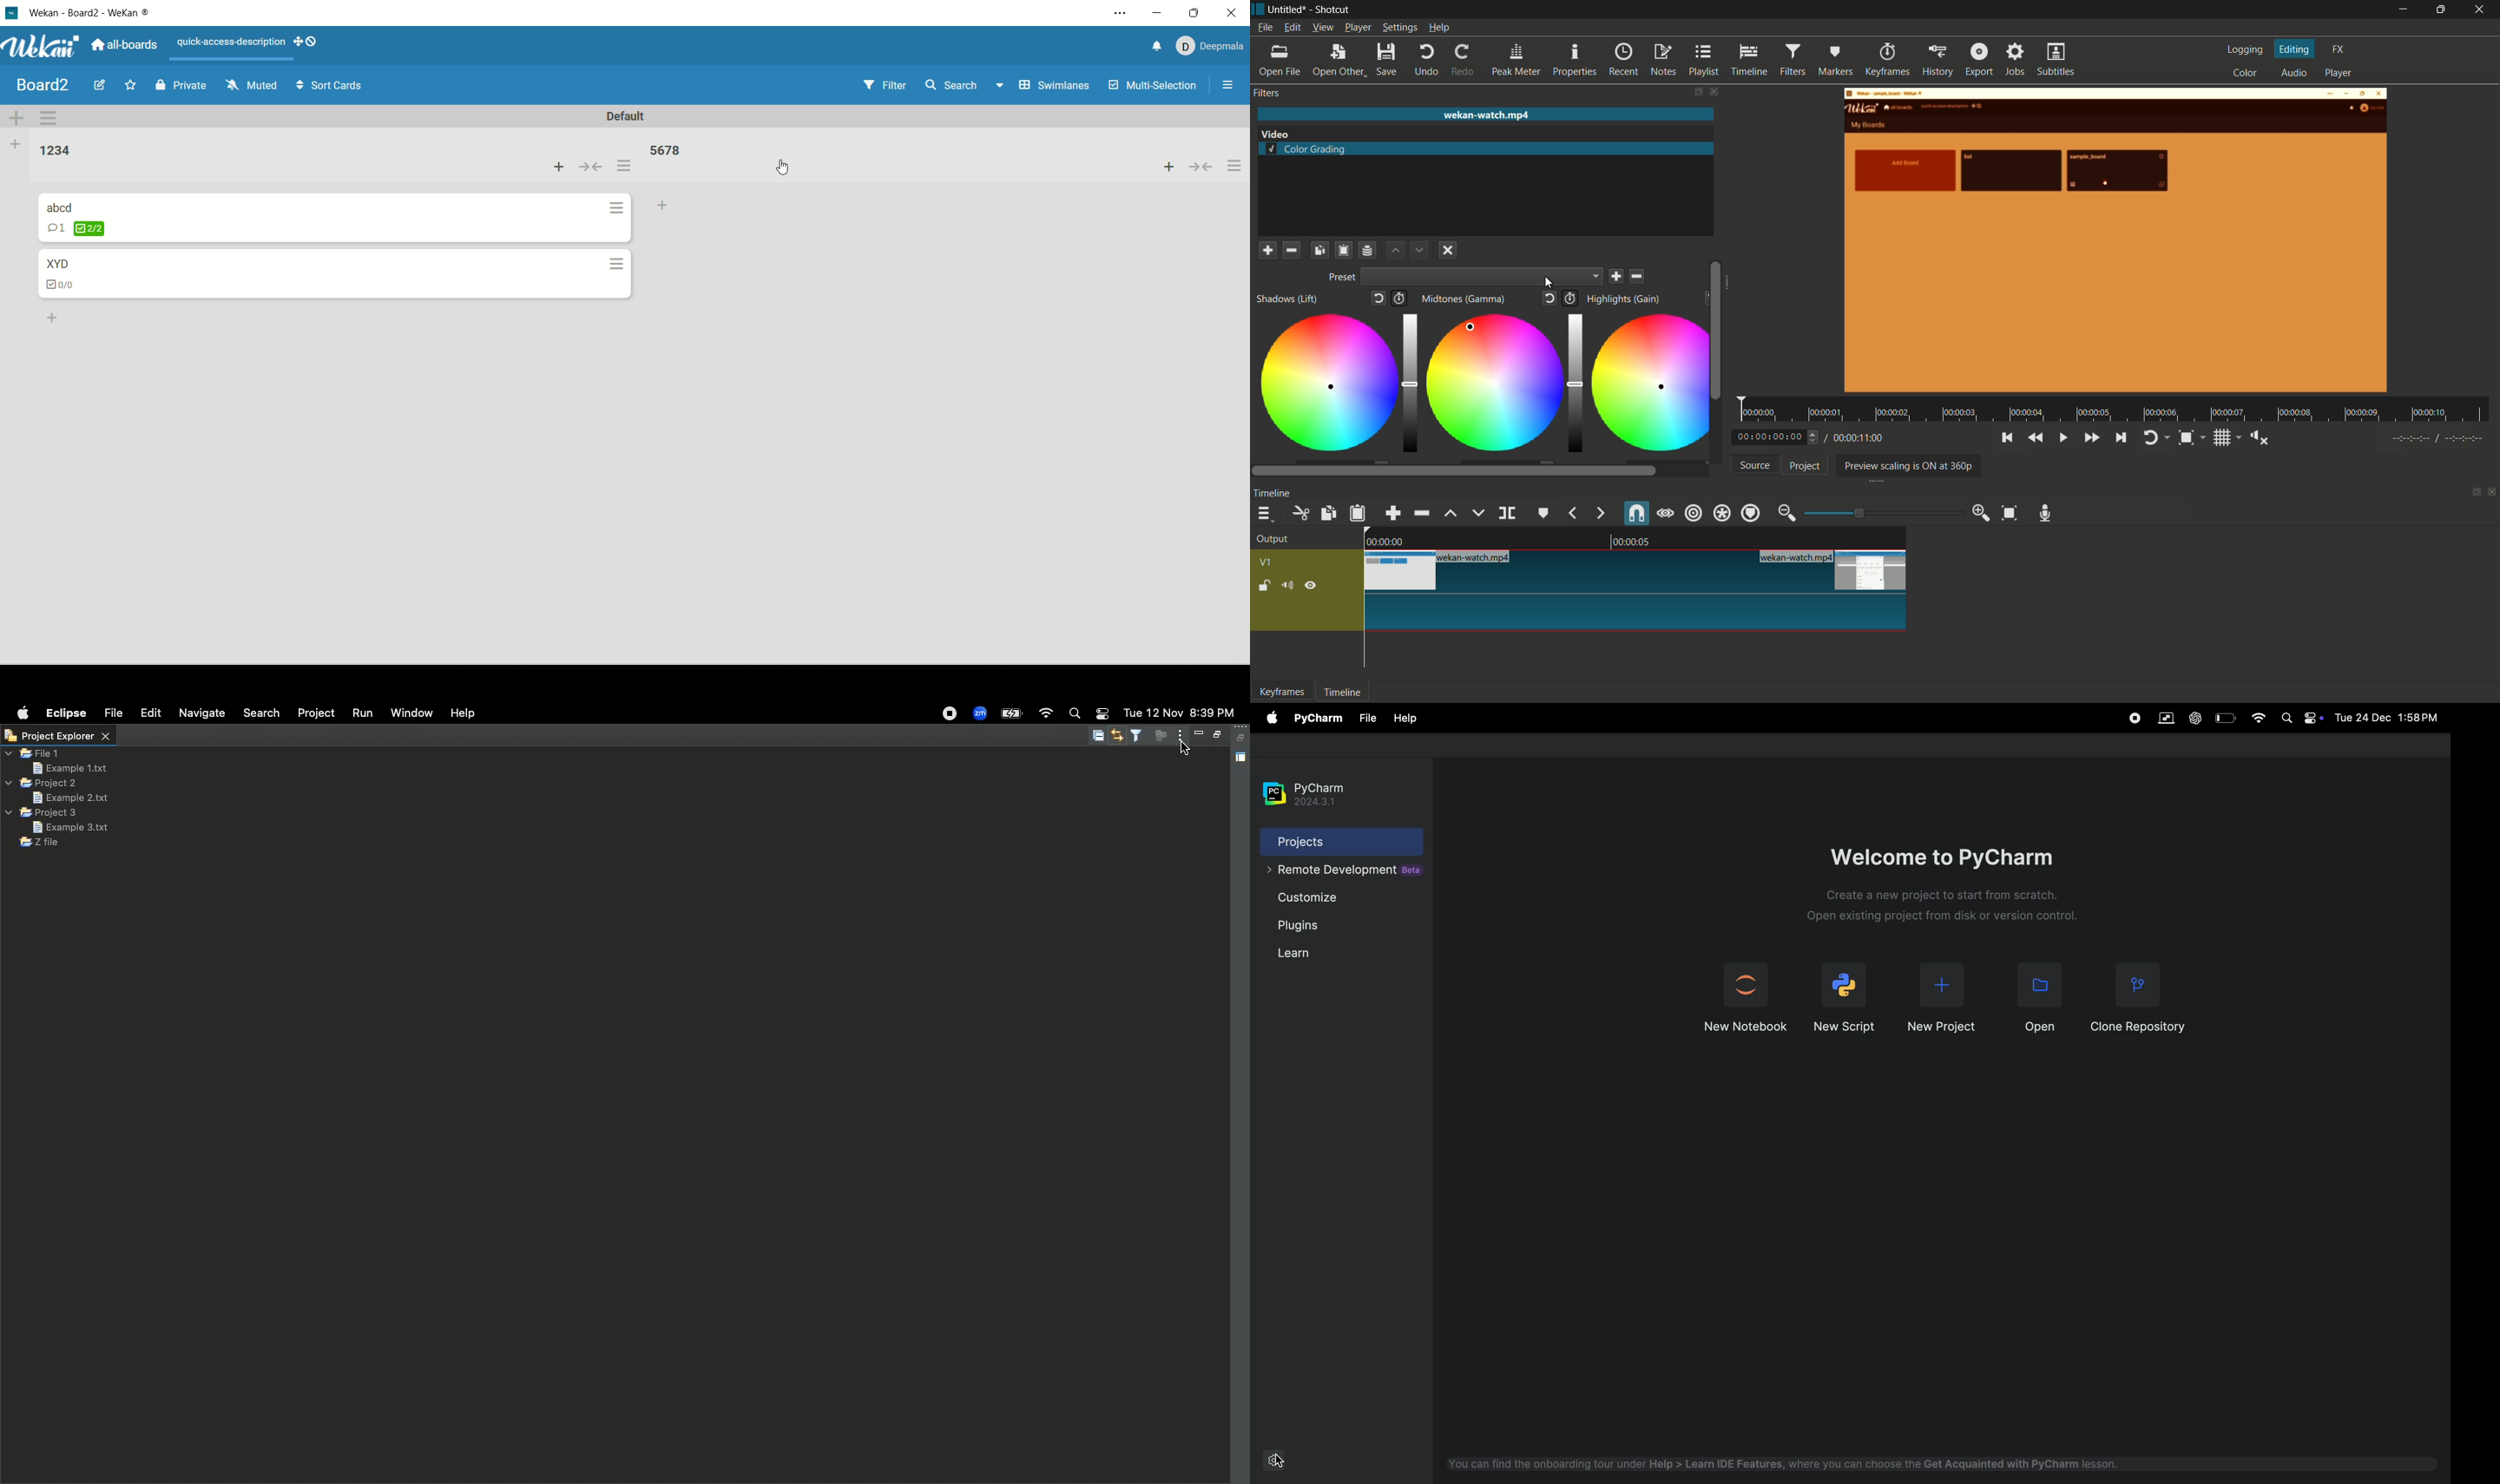 The width and height of the screenshot is (2520, 1484). Describe the element at coordinates (1319, 251) in the screenshot. I see `copy checked filters` at that location.